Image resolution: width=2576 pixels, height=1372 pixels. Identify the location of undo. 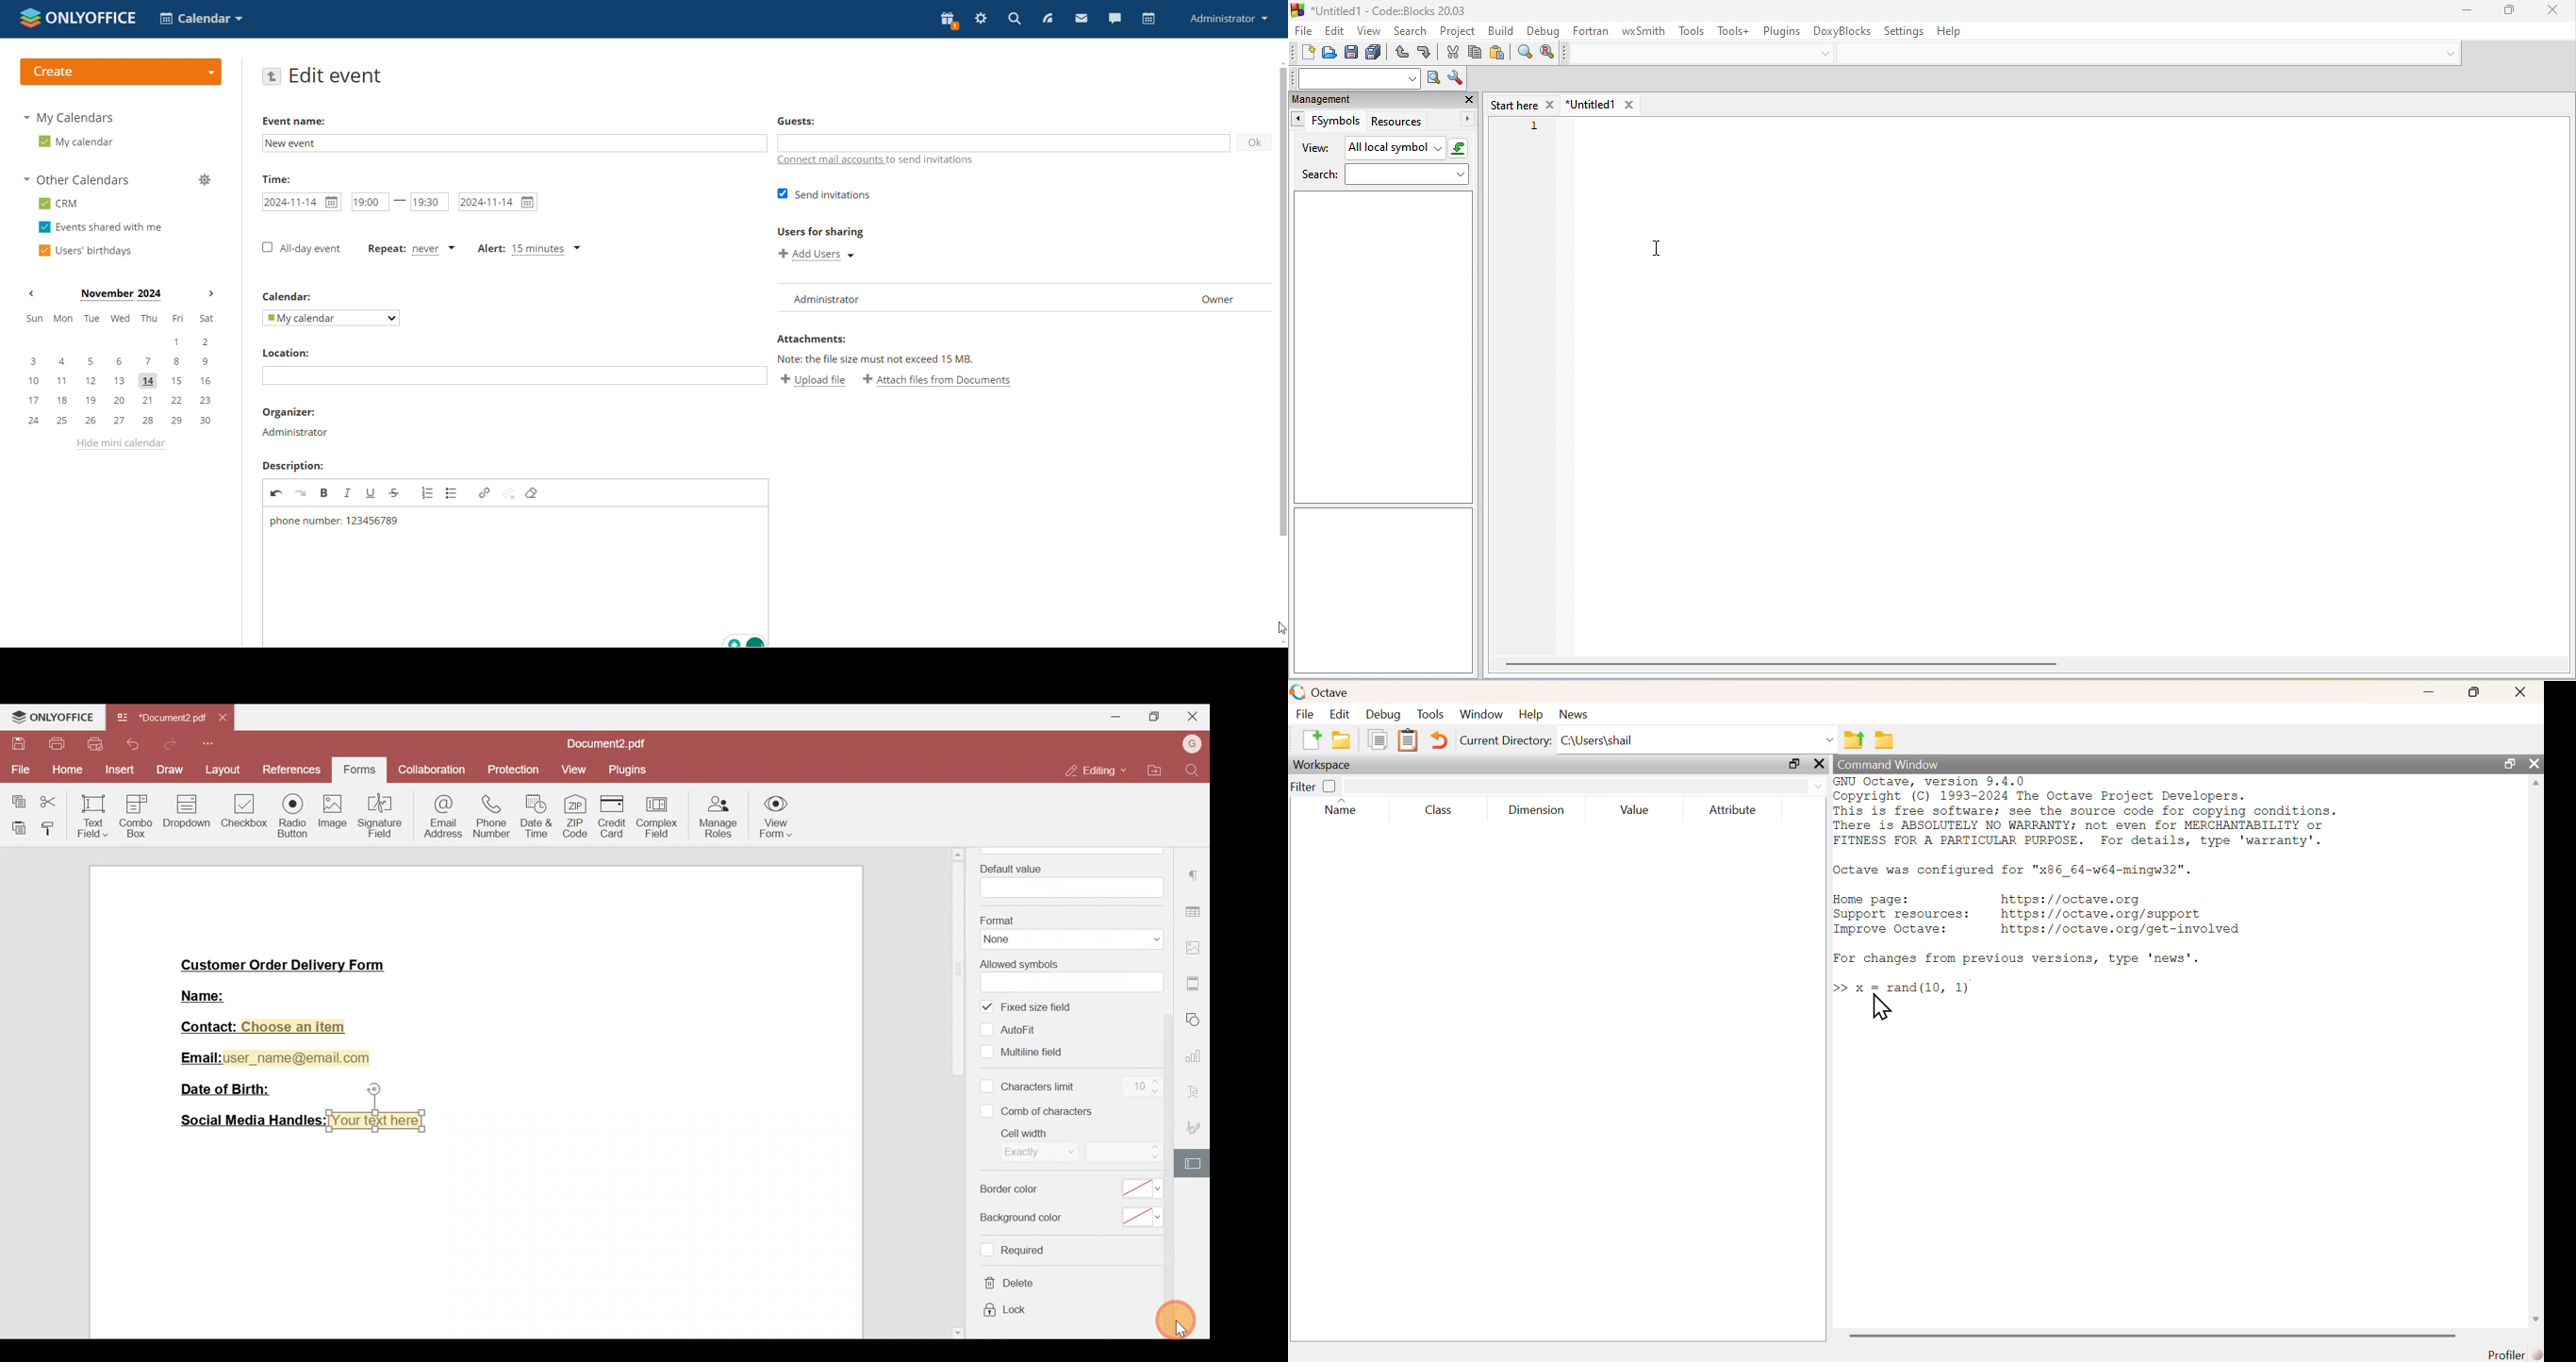
(1401, 54).